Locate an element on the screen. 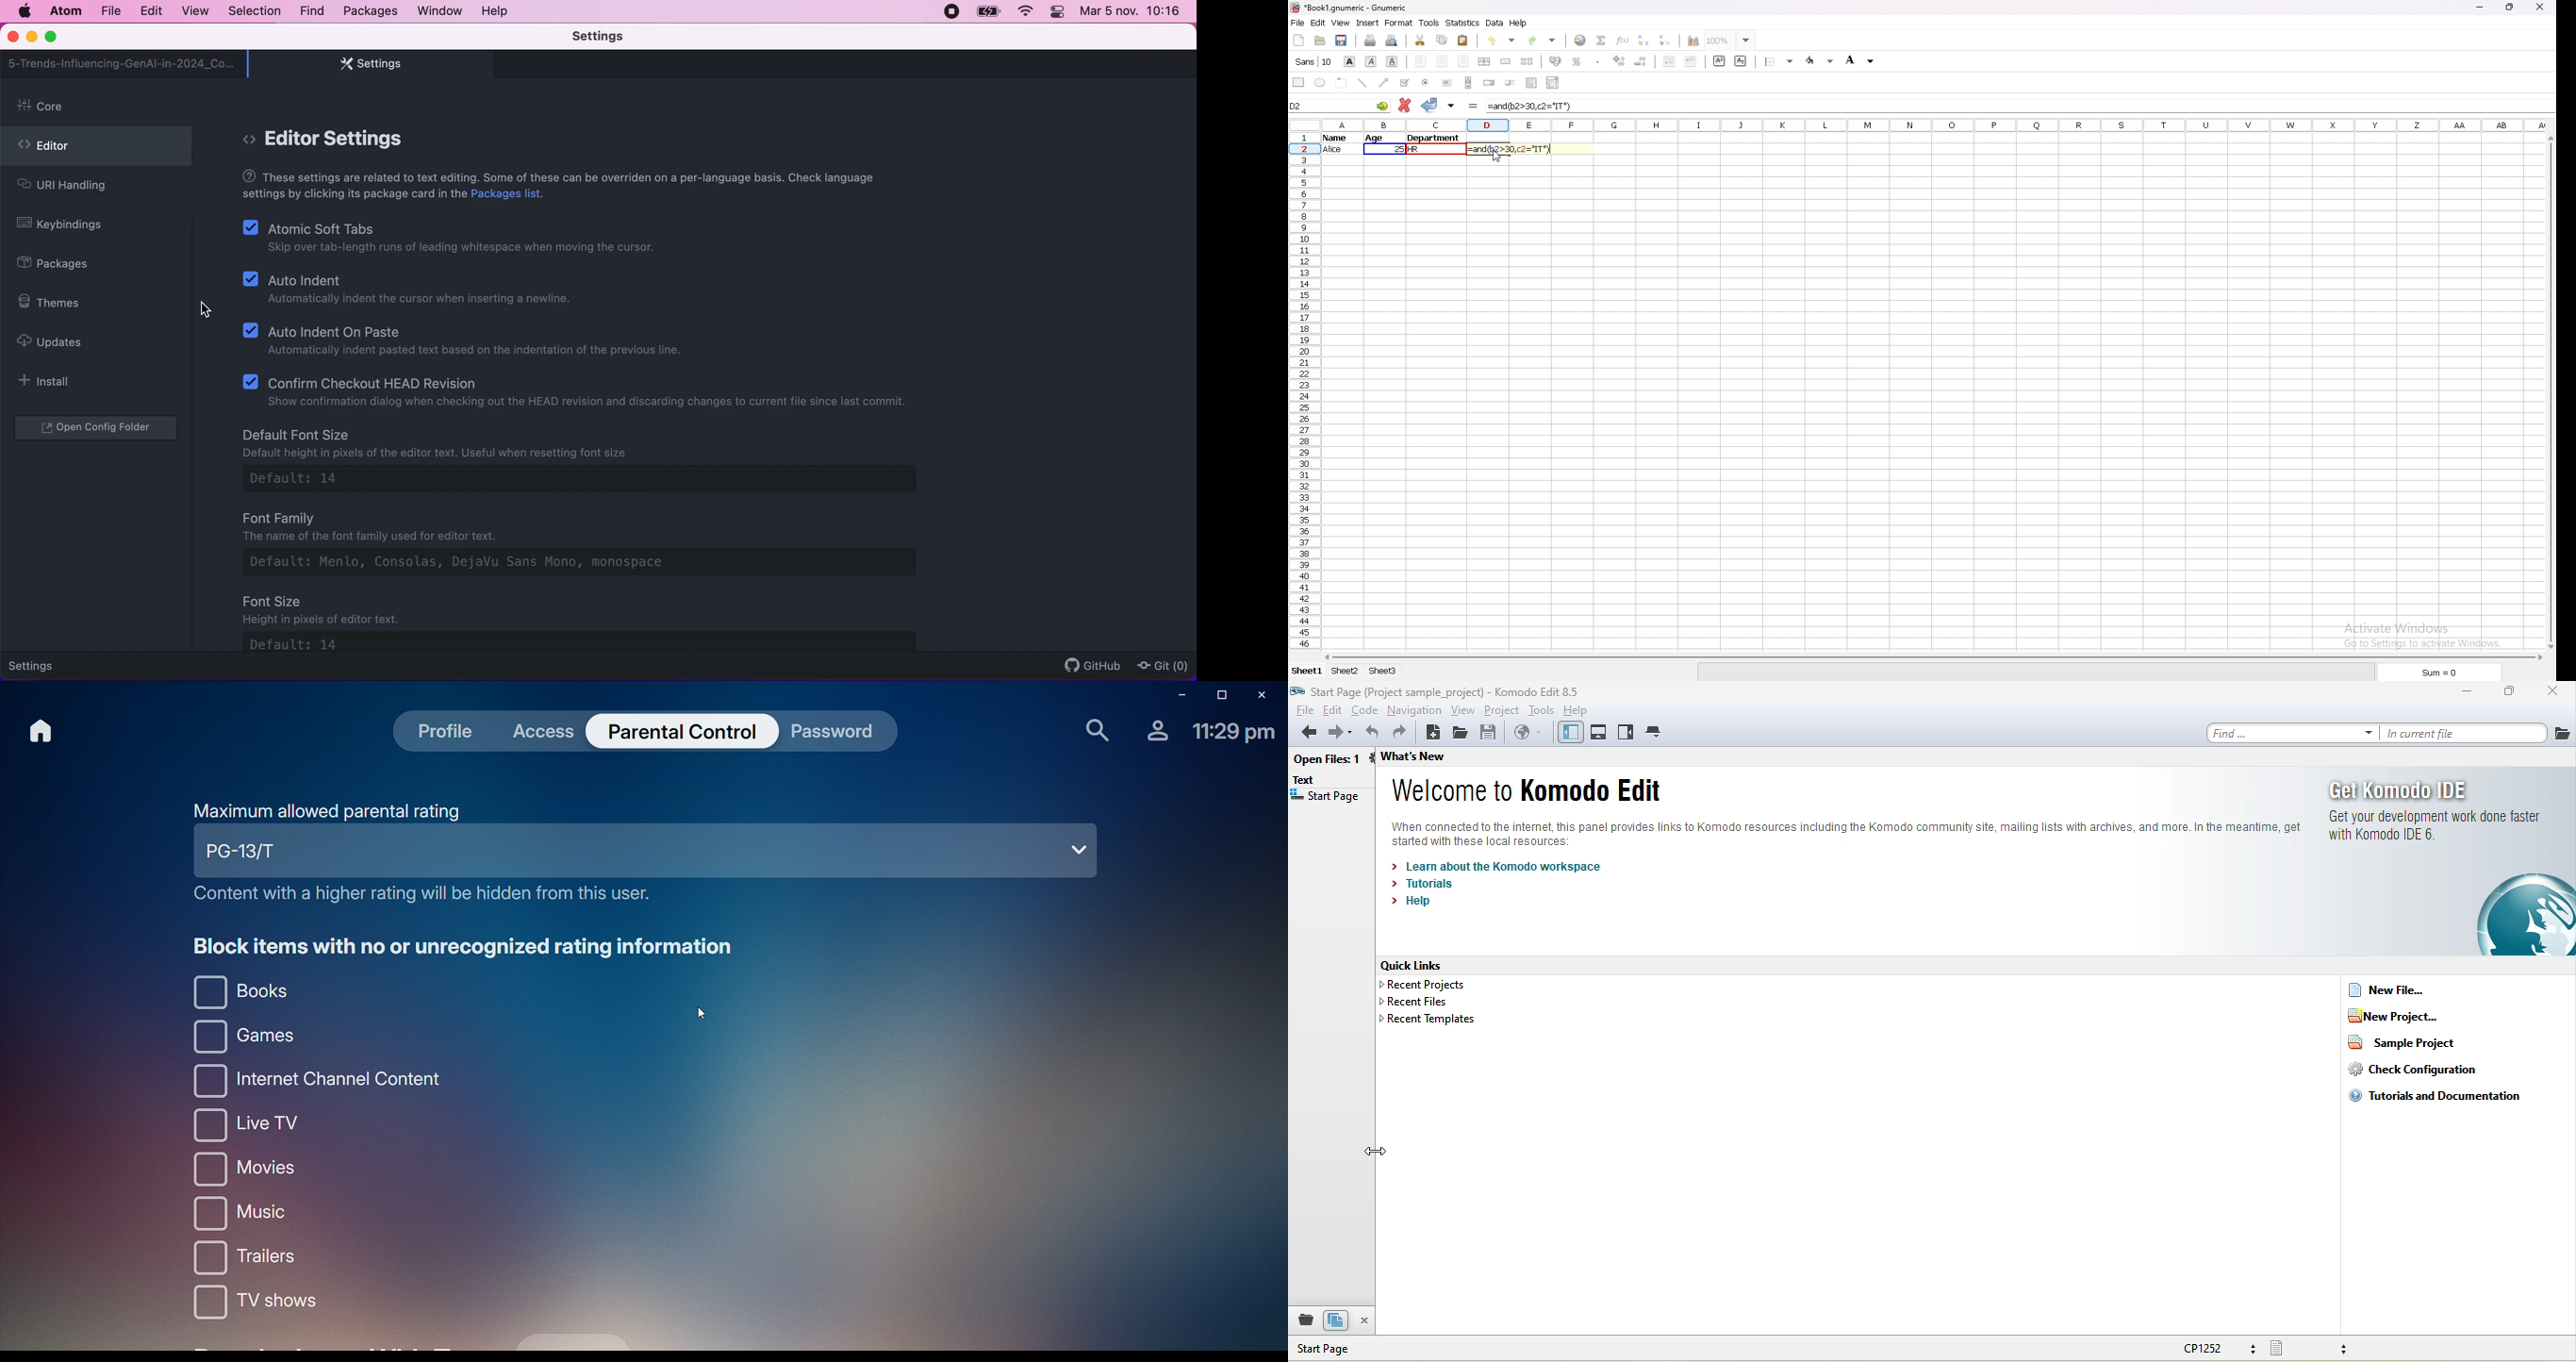  view is located at coordinates (192, 11).